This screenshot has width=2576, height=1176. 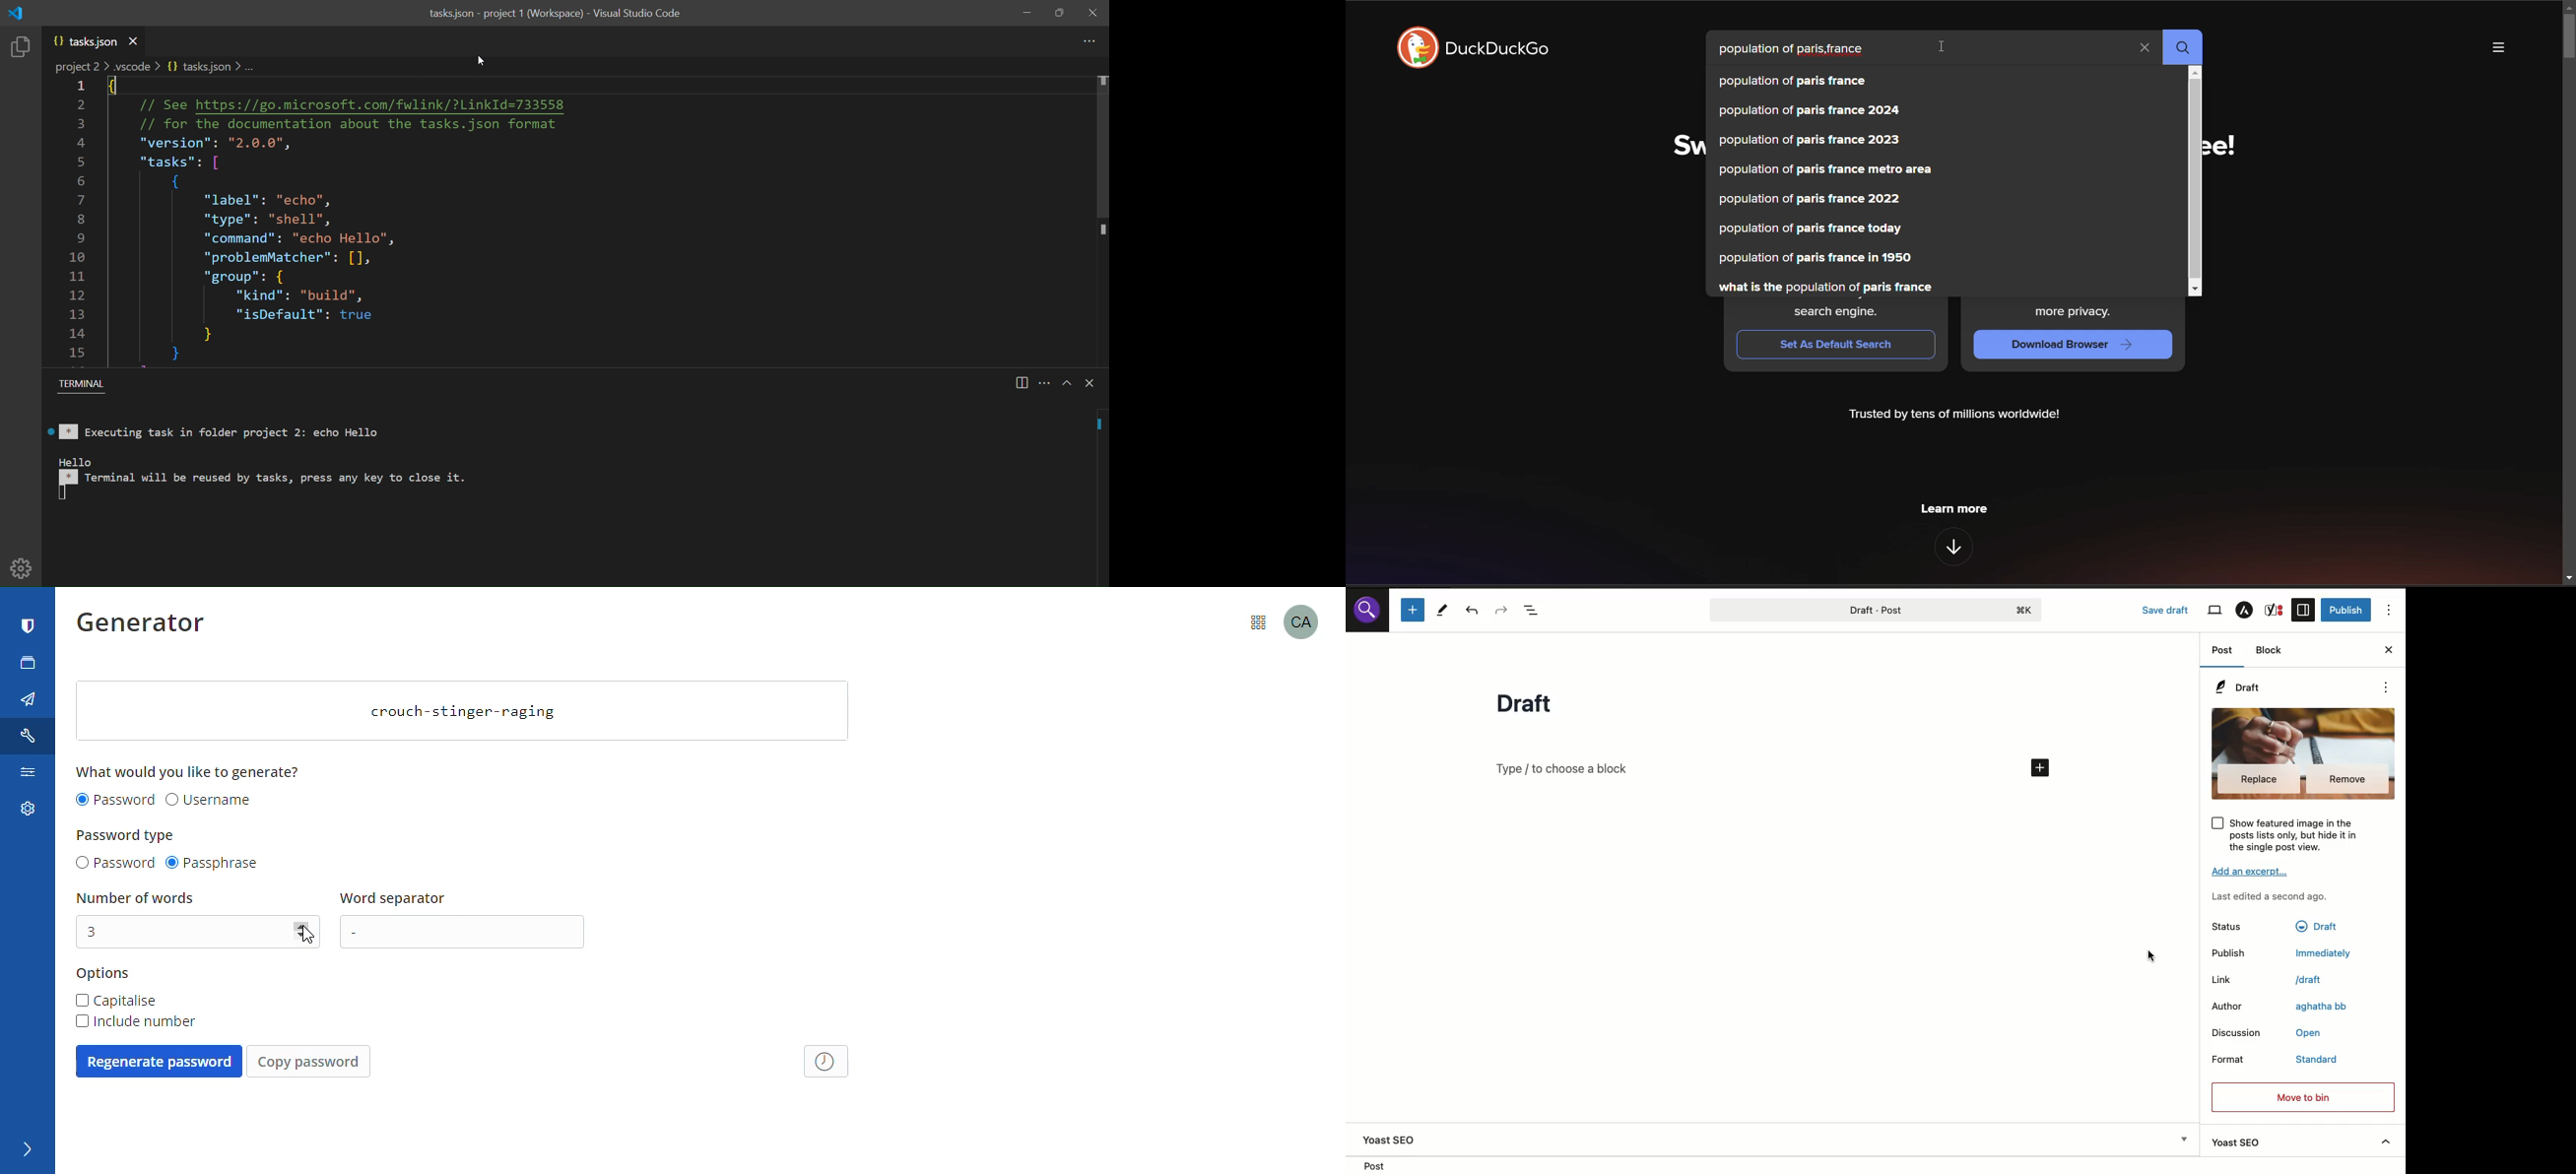 I want to click on Yoast, so click(x=2275, y=609).